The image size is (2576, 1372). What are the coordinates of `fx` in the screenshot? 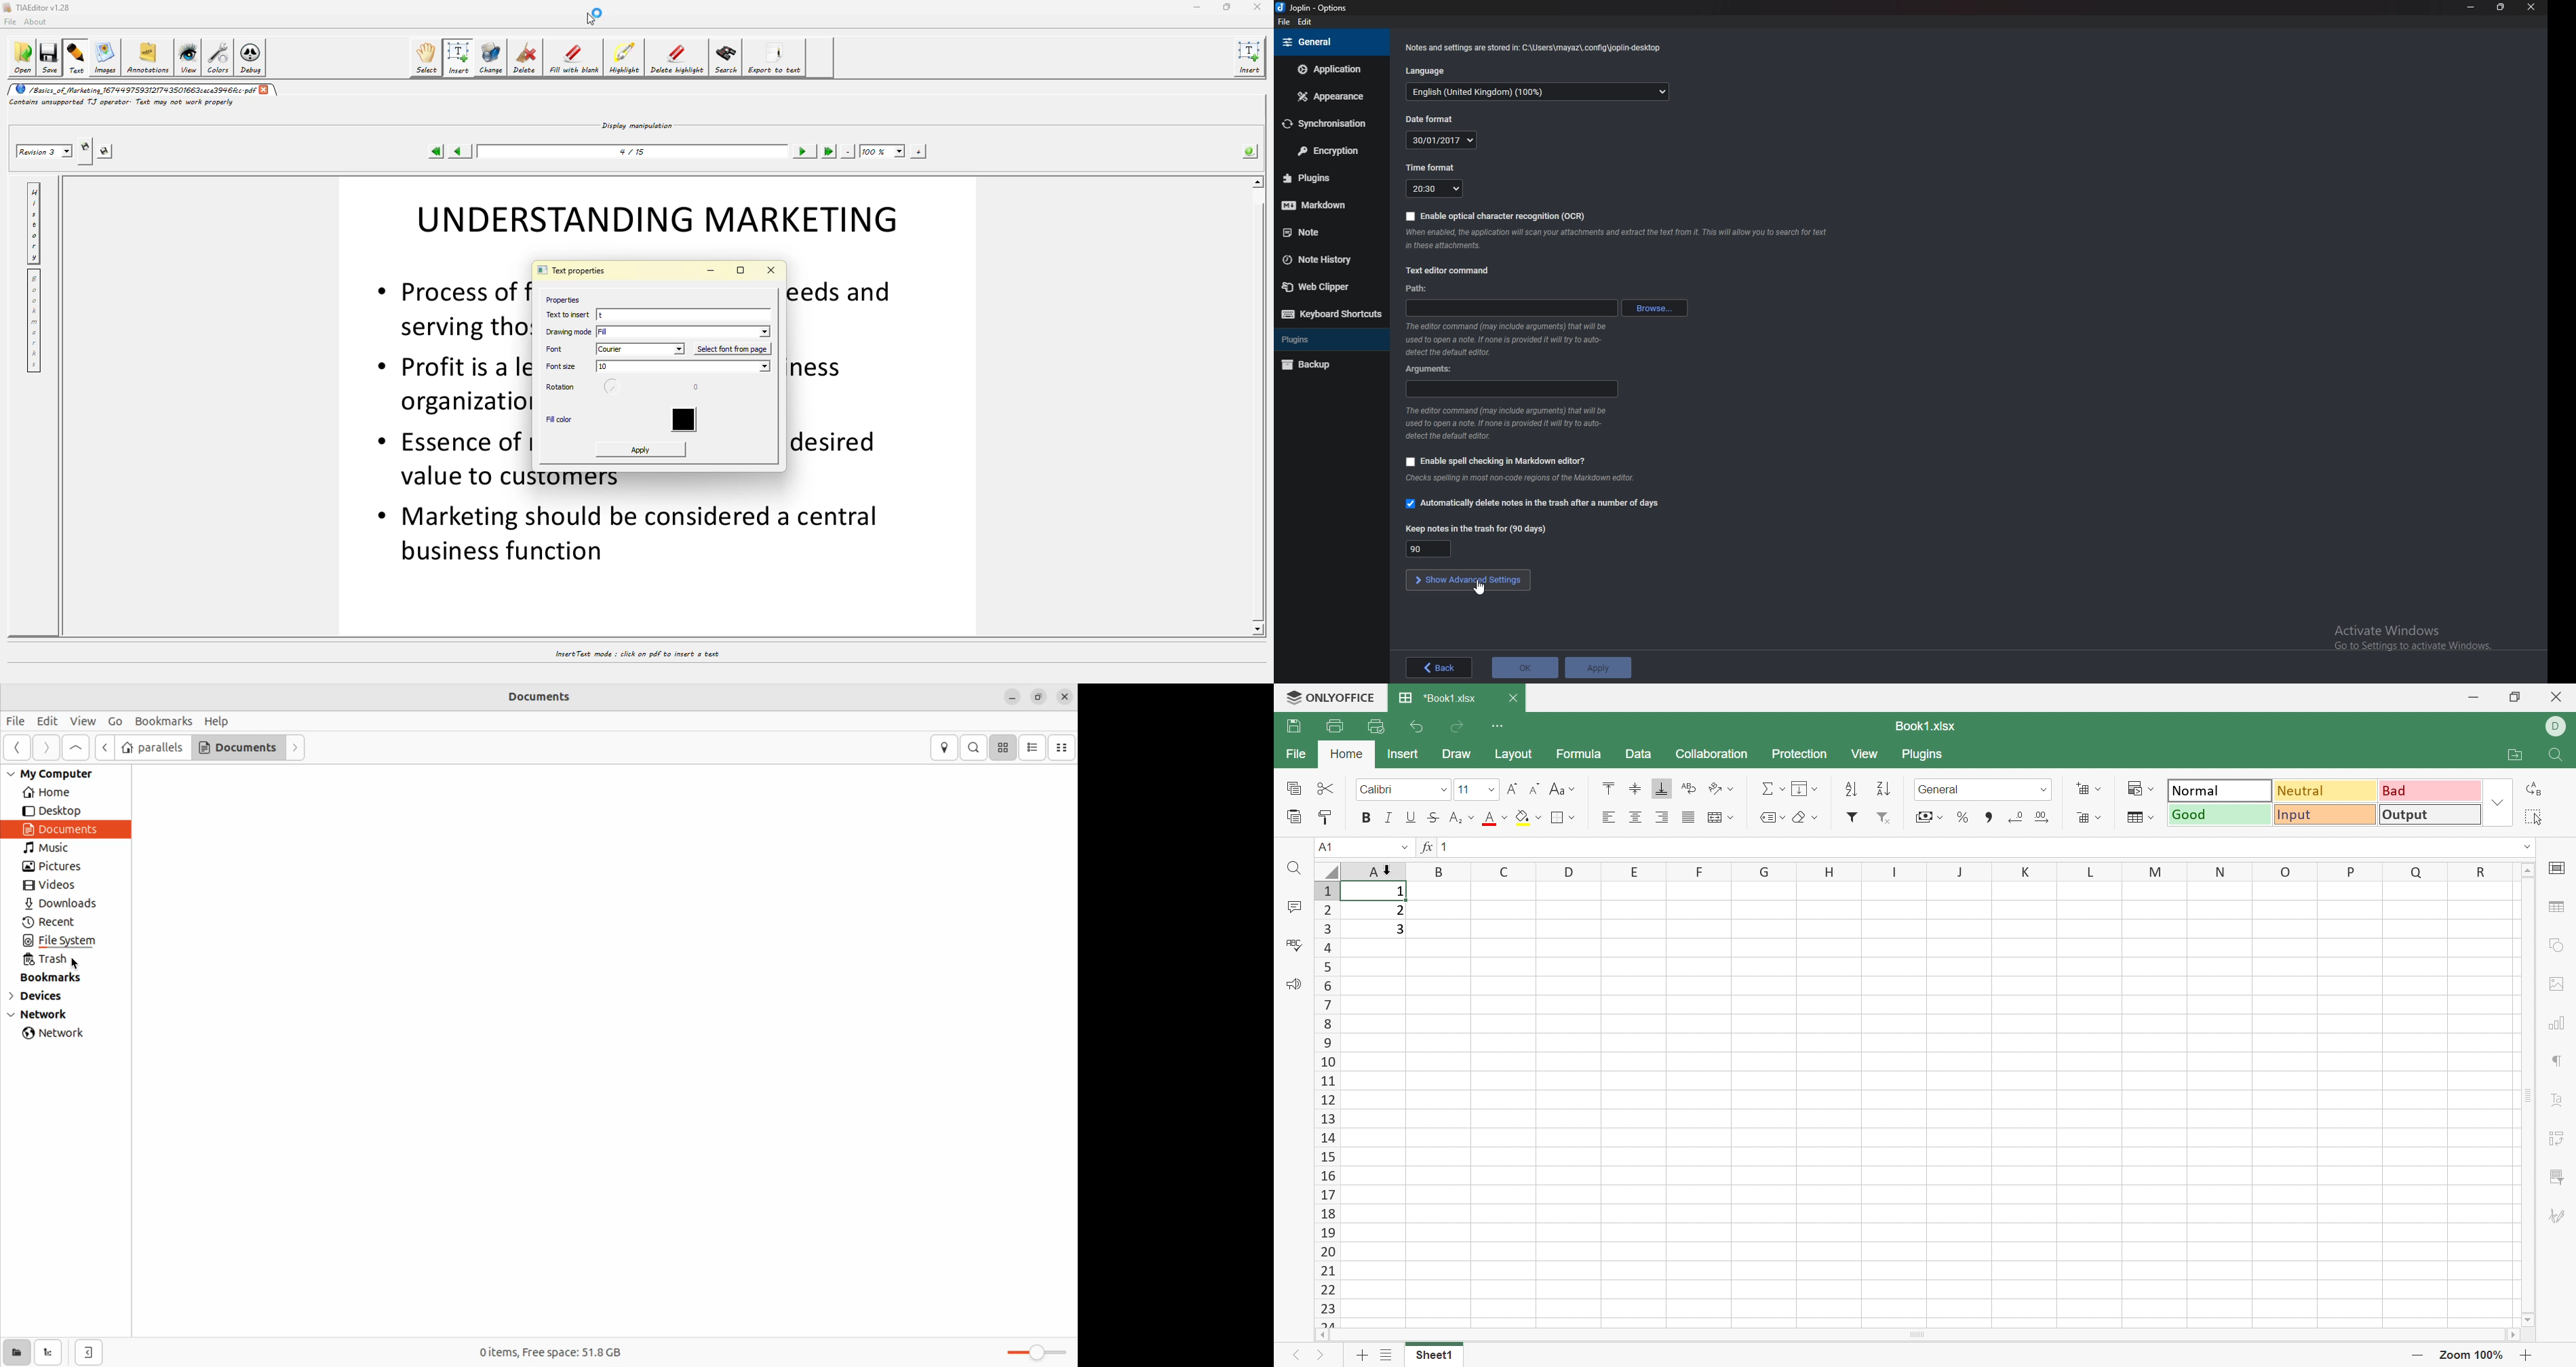 It's located at (1425, 847).